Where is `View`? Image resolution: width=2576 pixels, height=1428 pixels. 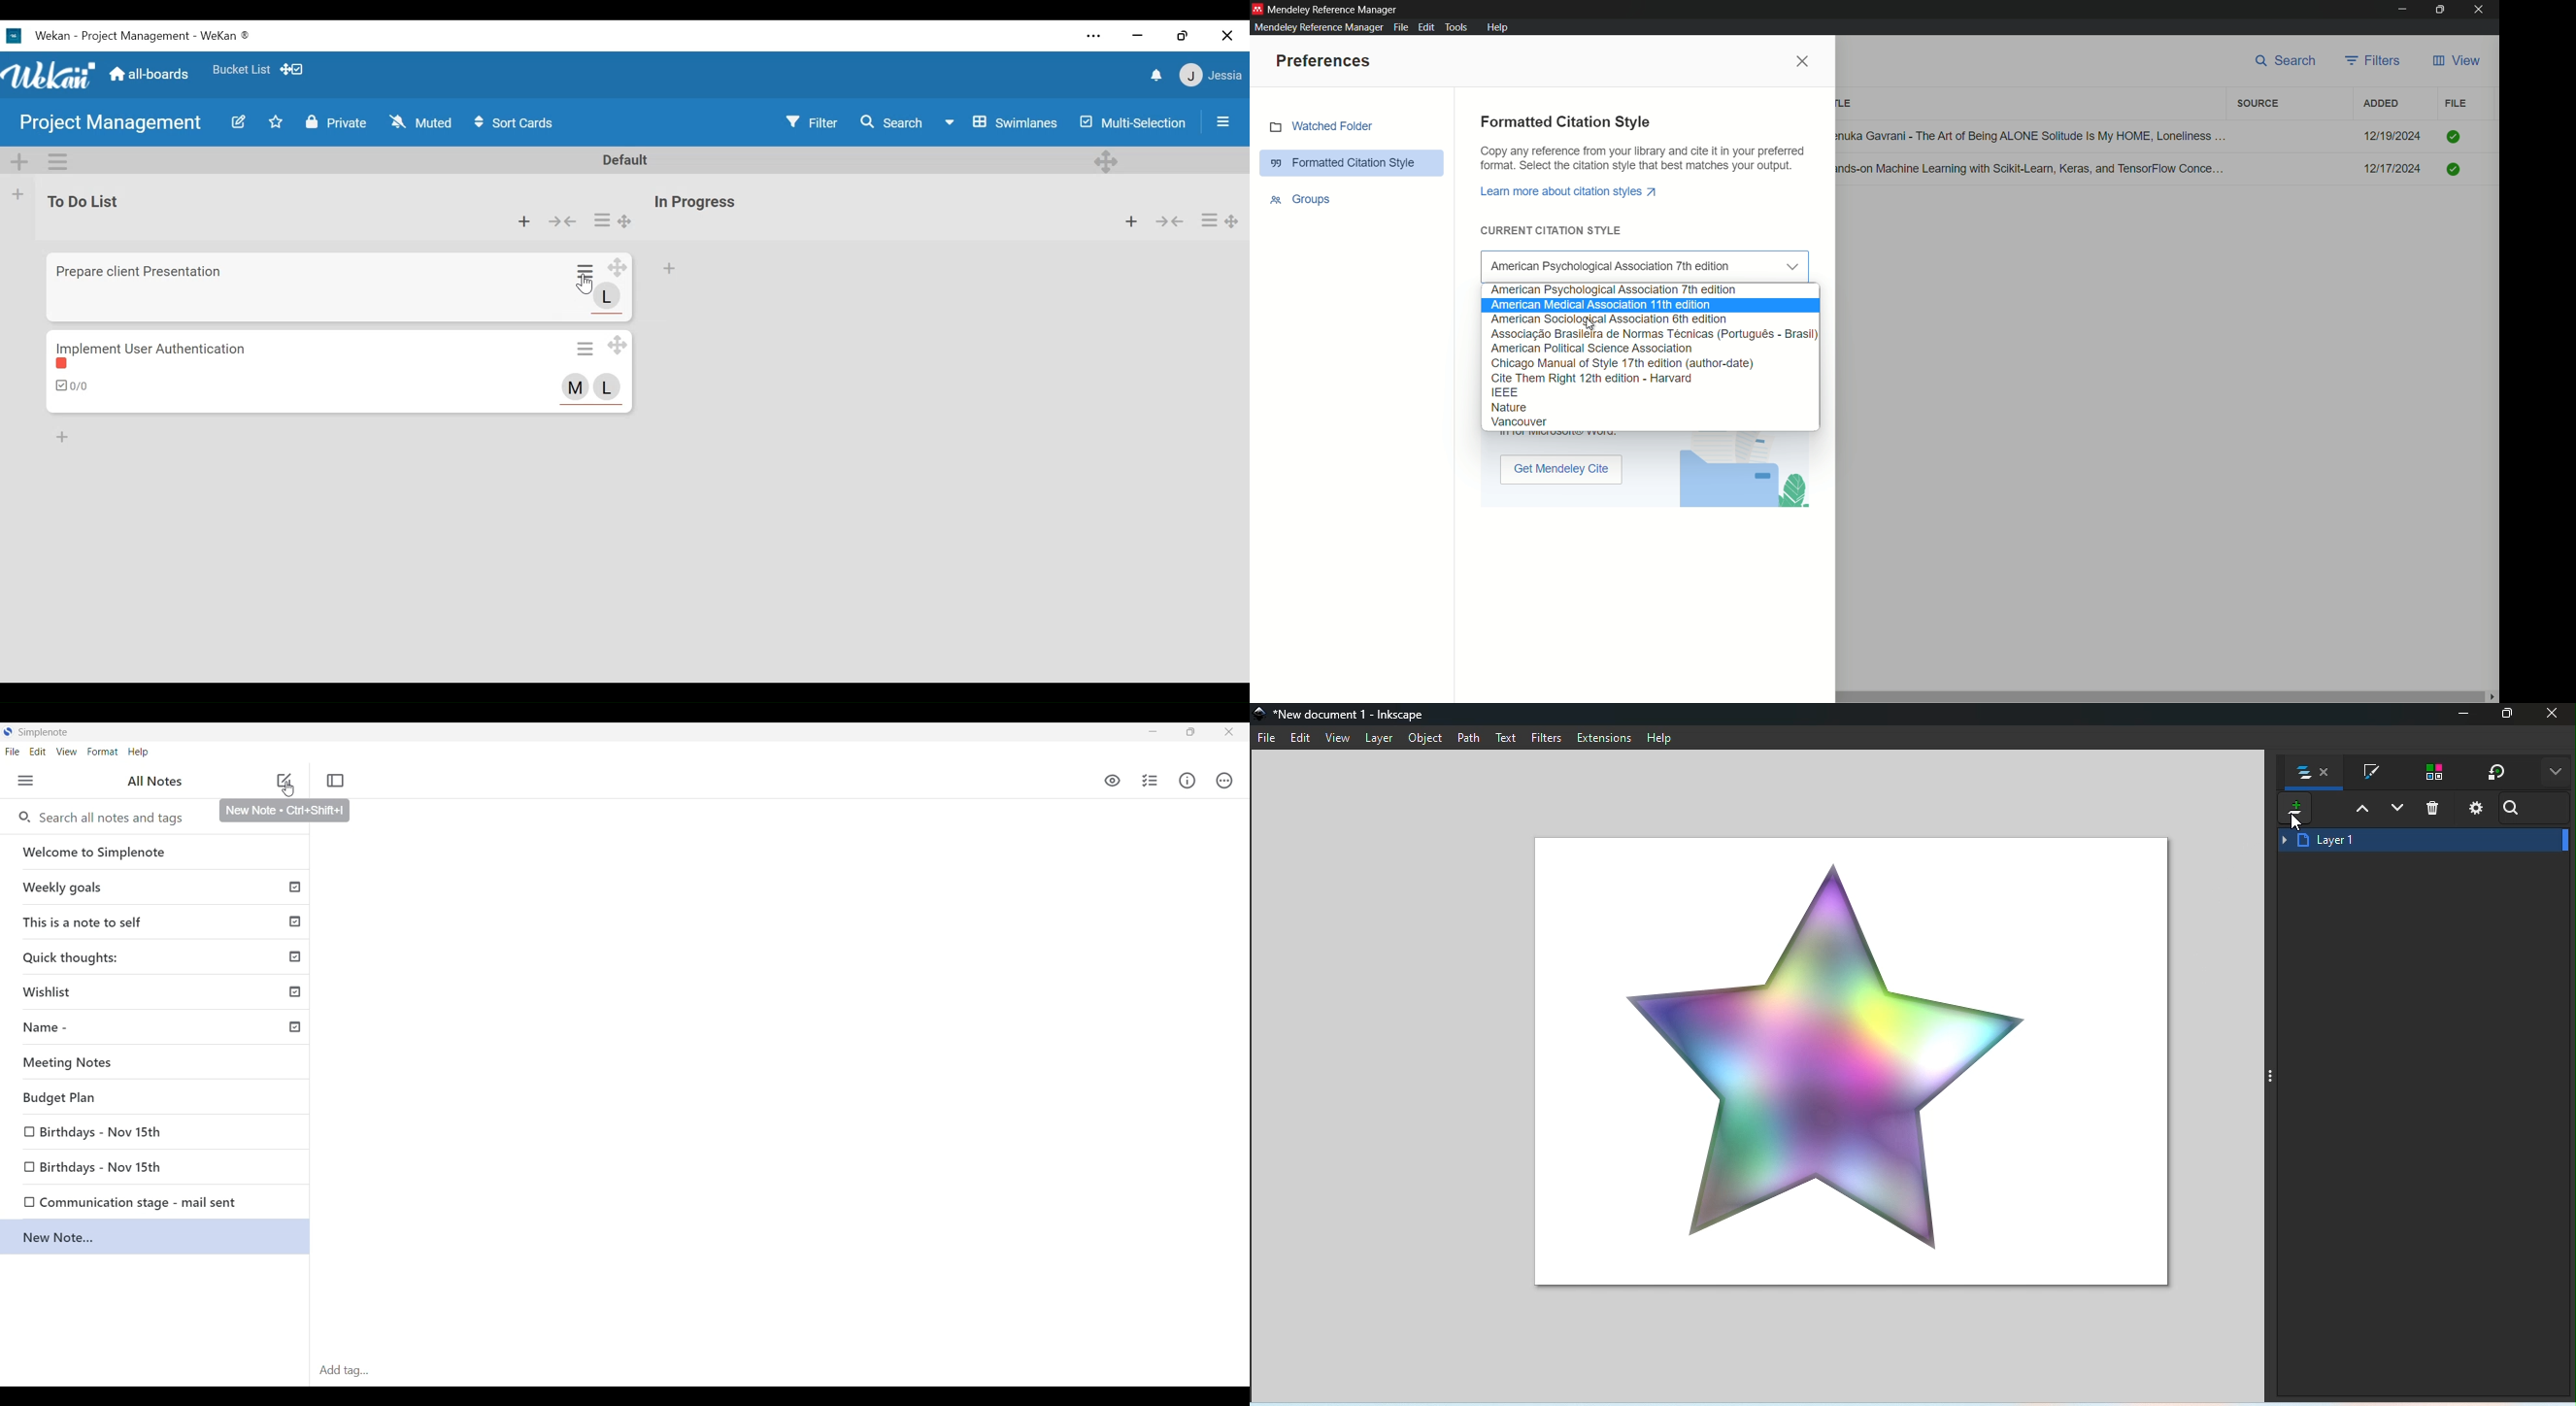 View is located at coordinates (66, 752).